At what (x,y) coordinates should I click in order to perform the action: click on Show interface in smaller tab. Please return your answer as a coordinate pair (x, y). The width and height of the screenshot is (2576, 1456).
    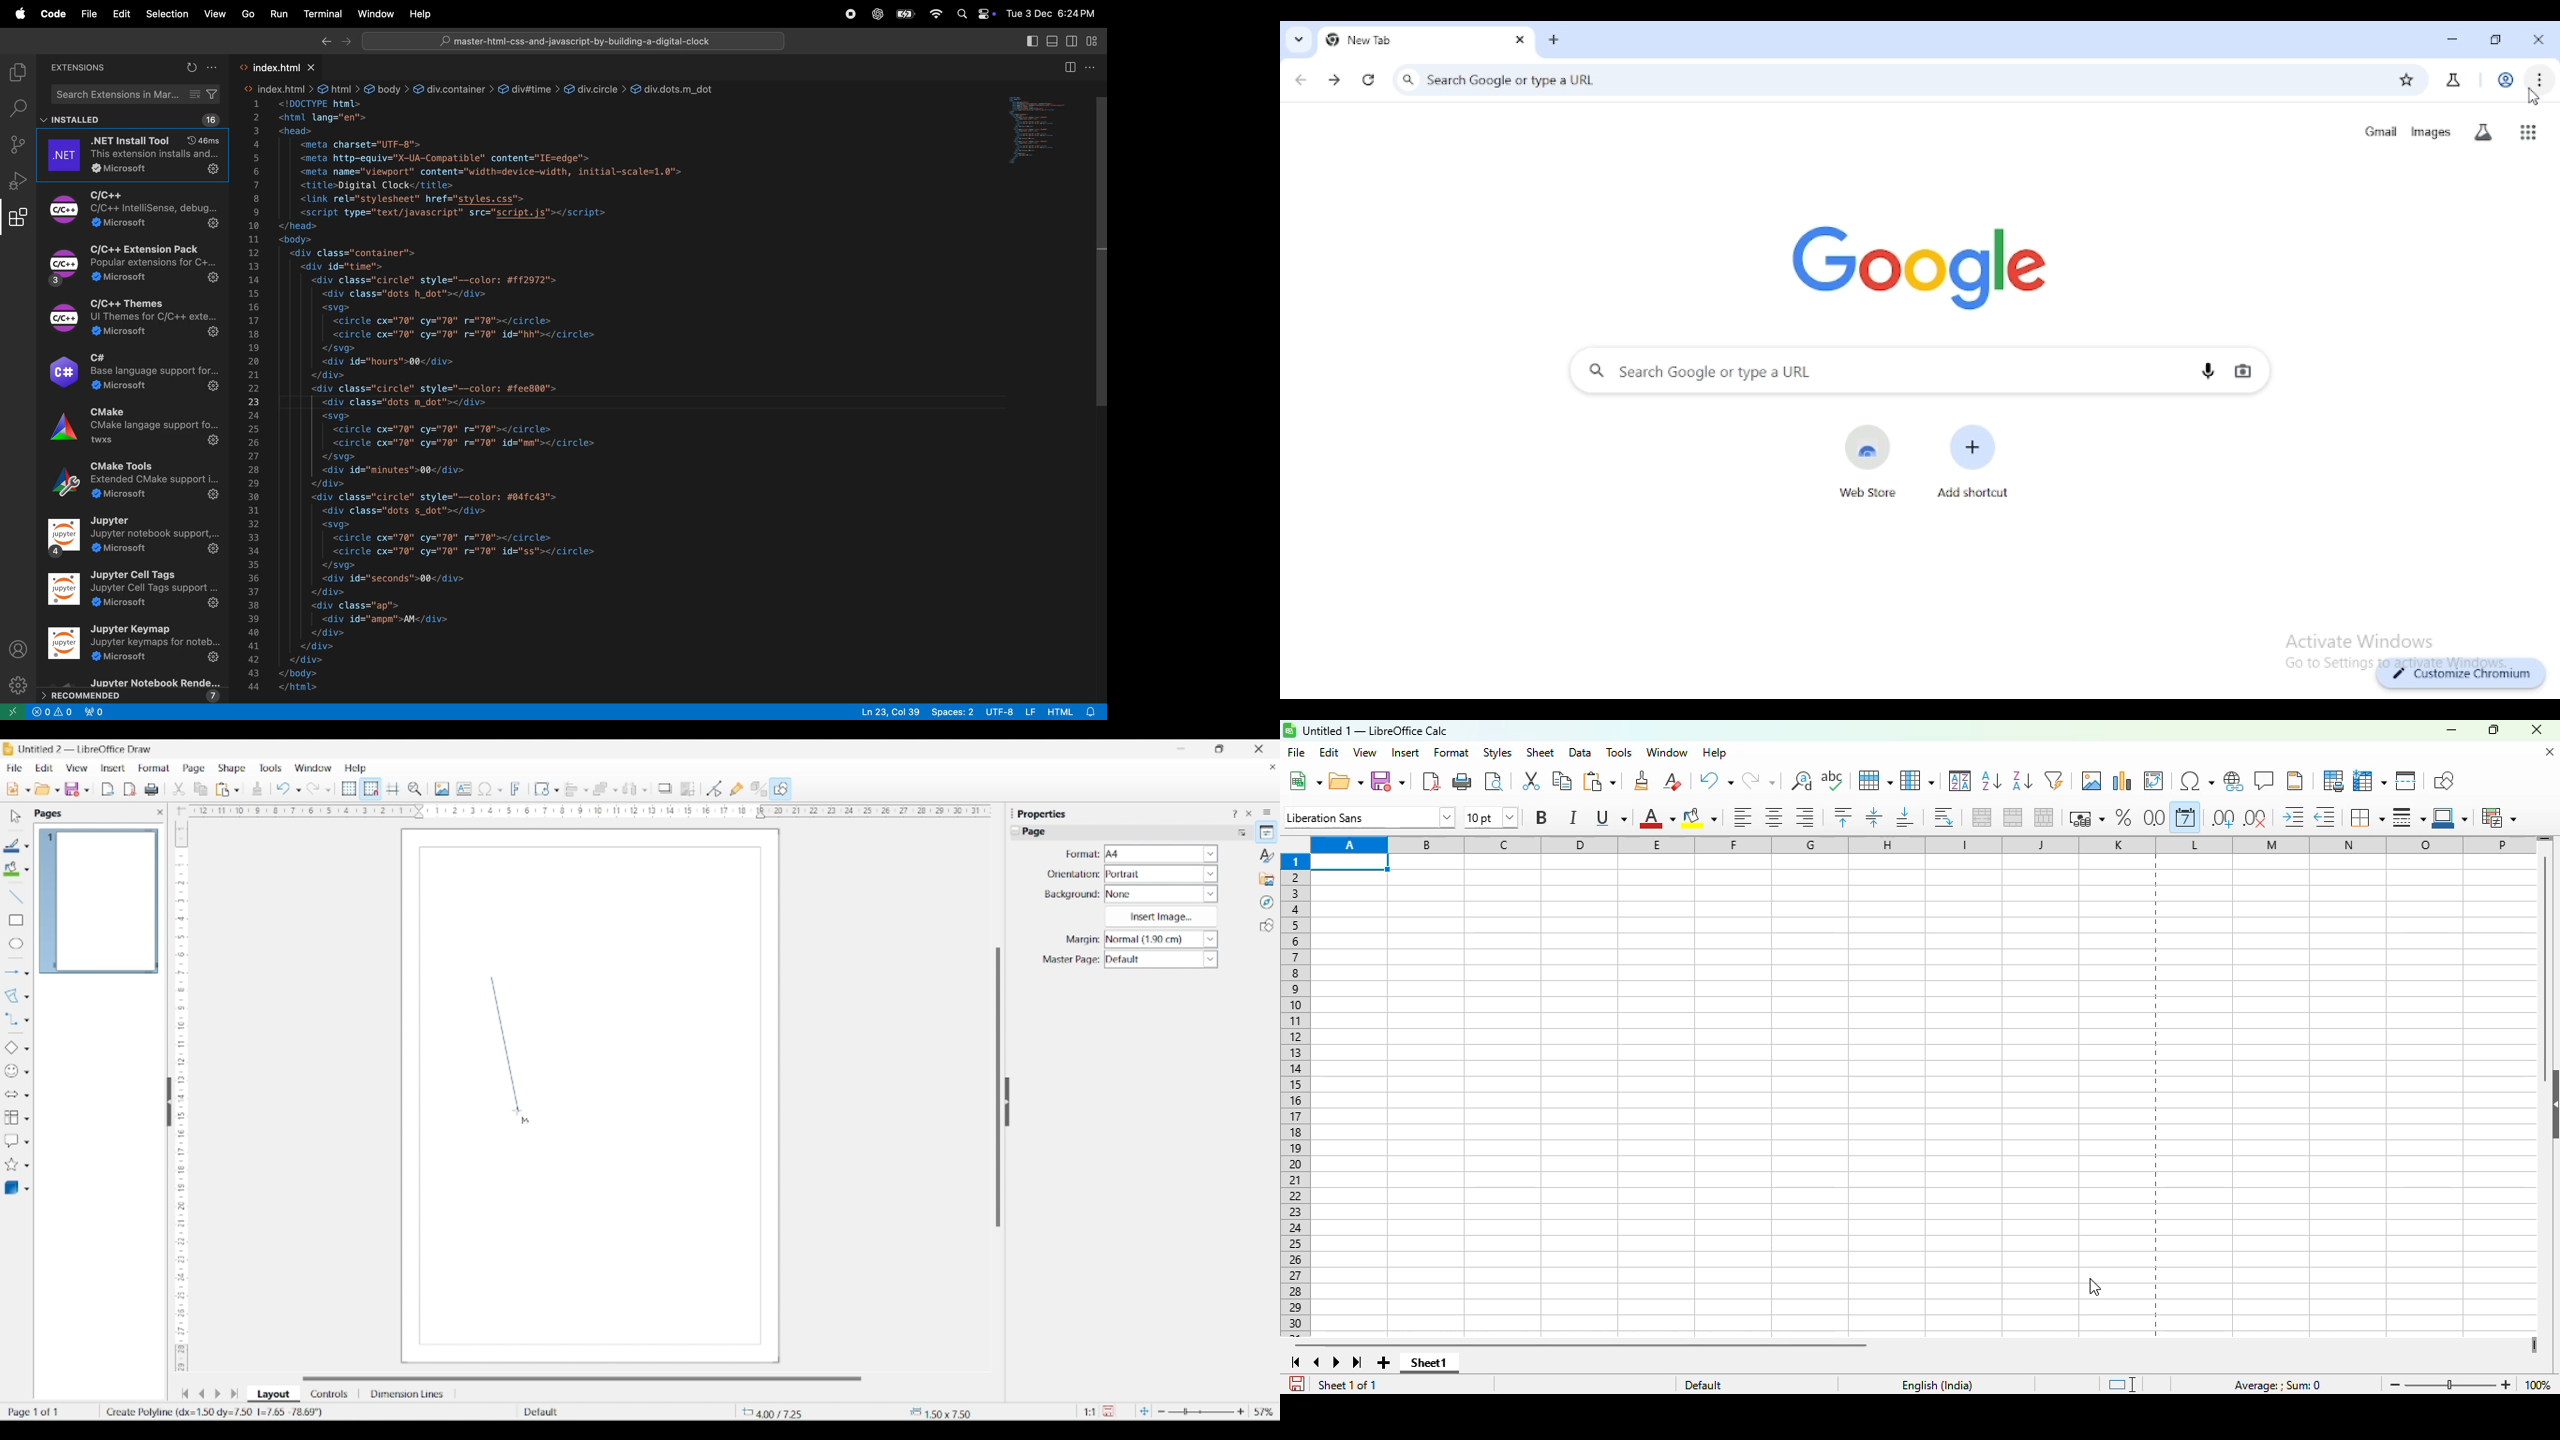
    Looking at the image, I should click on (1219, 749).